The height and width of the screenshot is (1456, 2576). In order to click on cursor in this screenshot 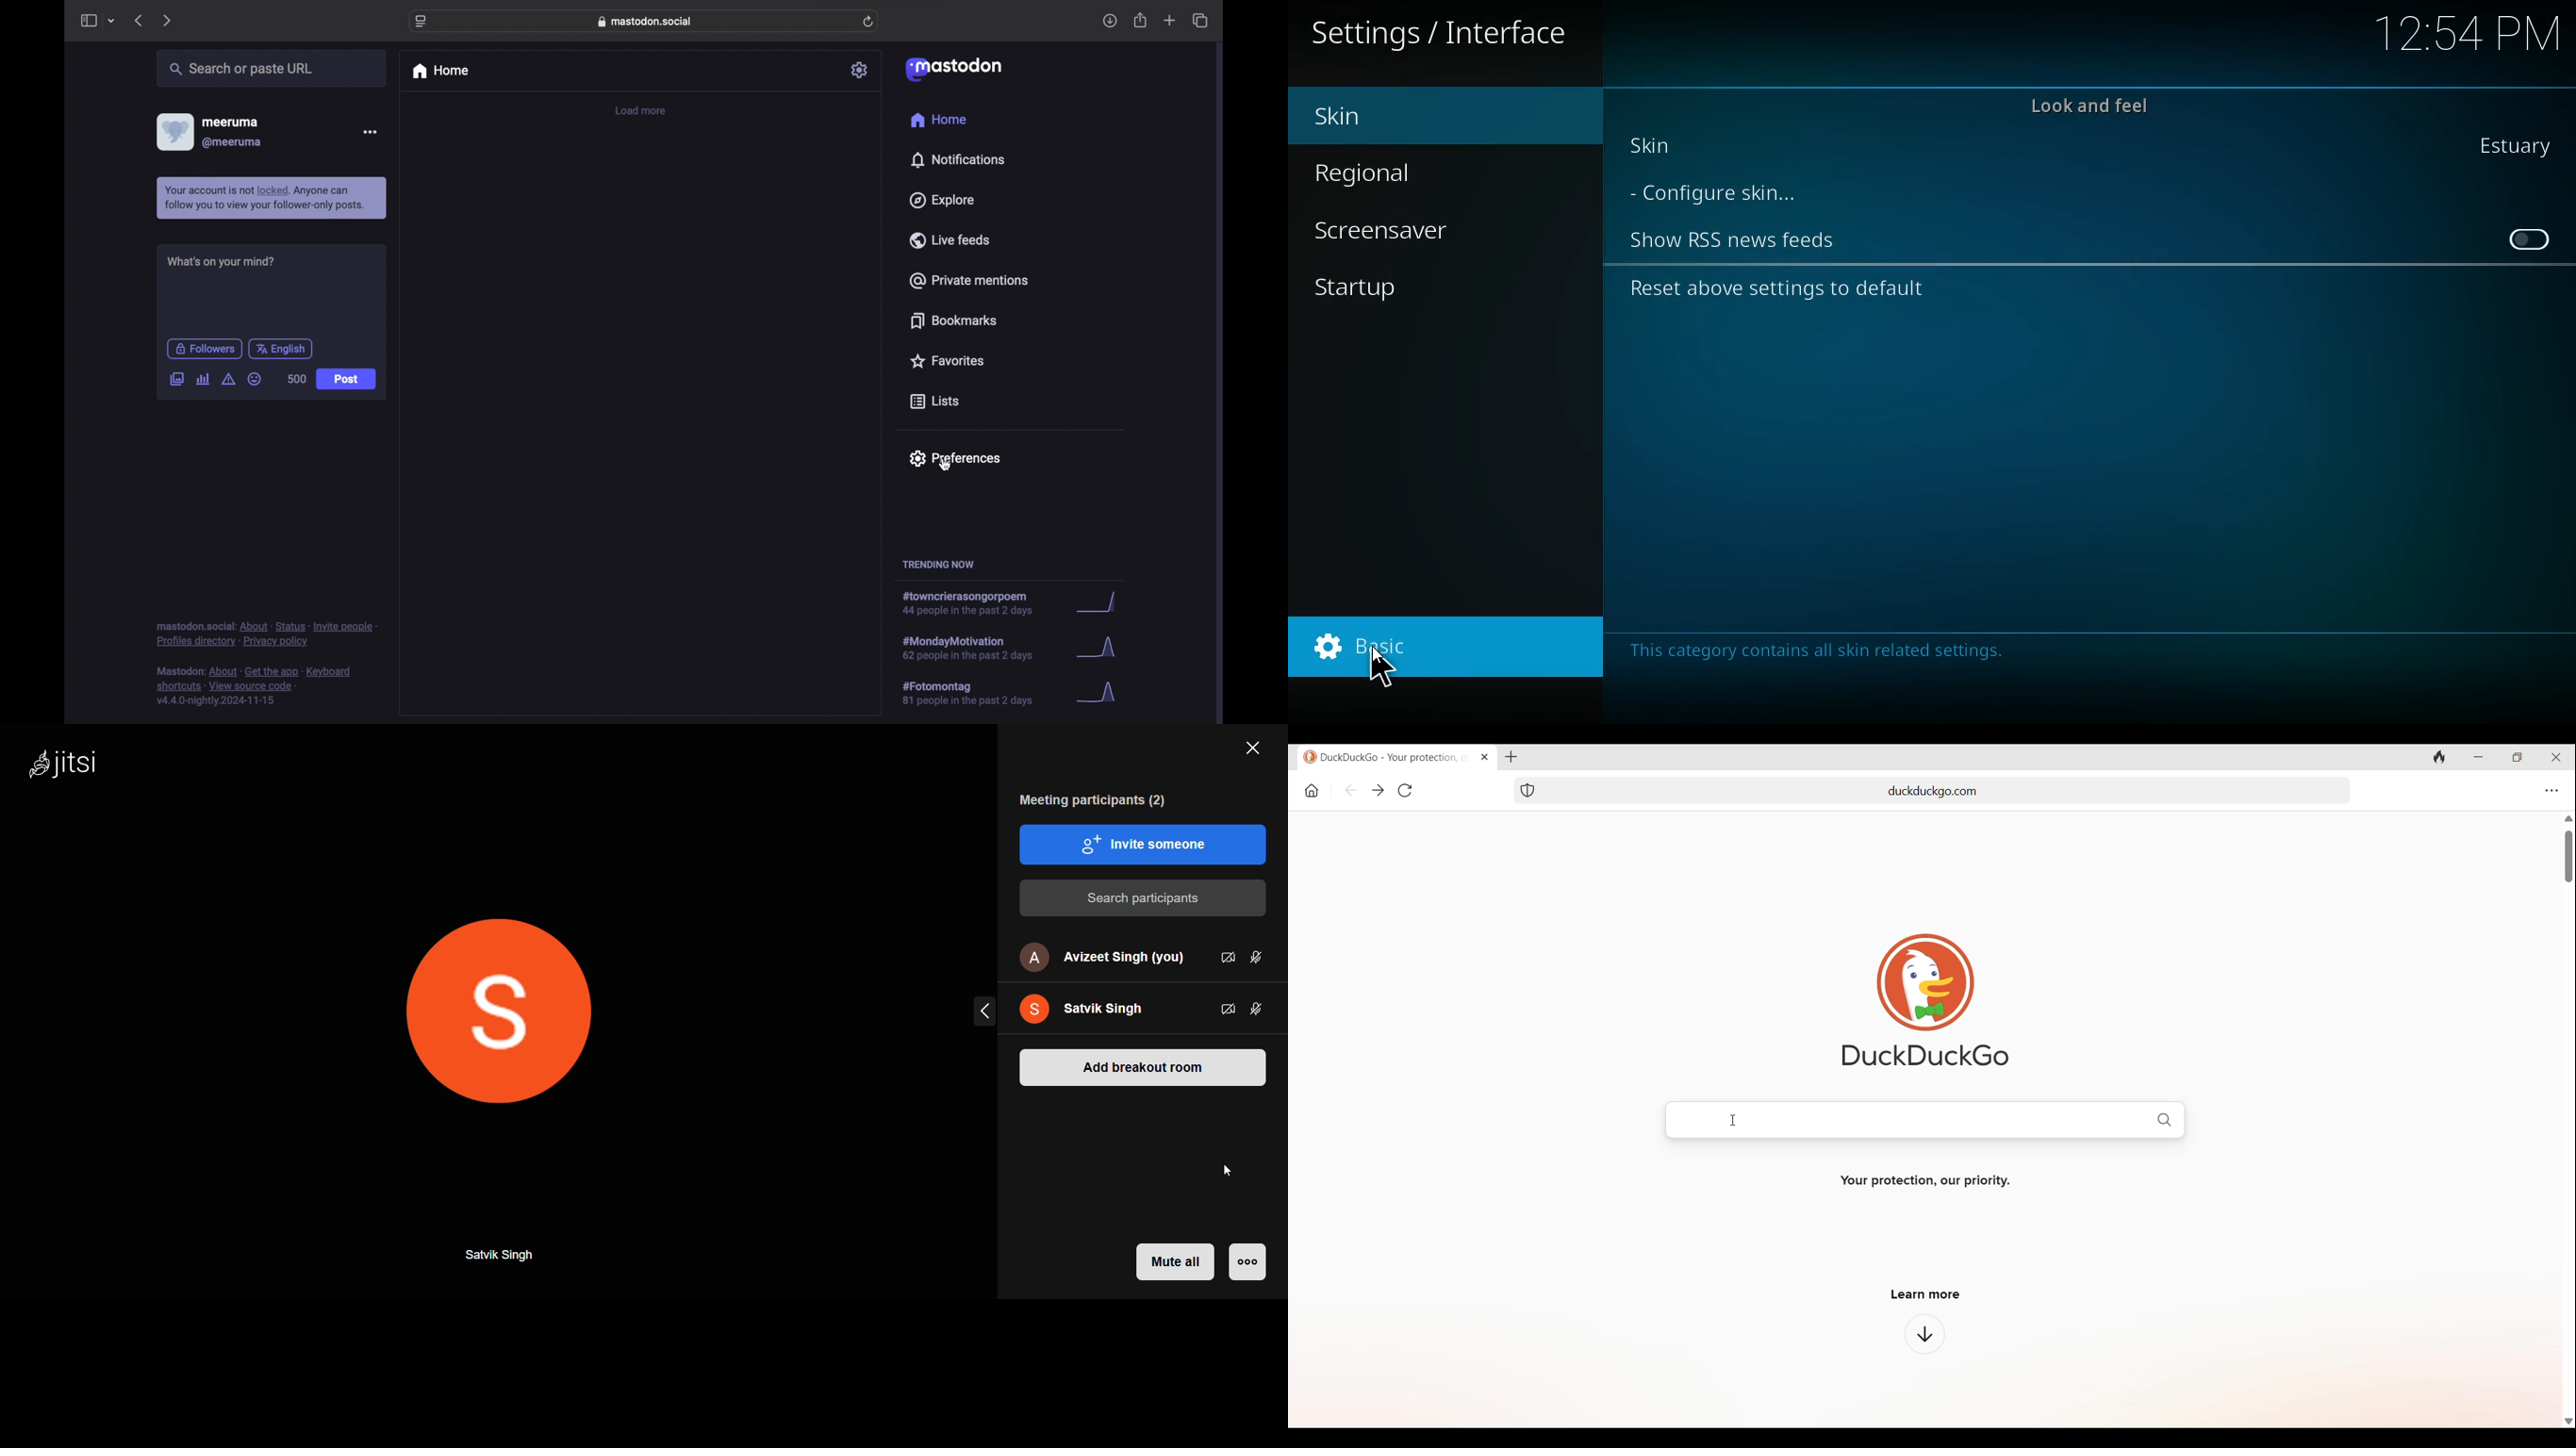, I will do `click(1232, 1171)`.